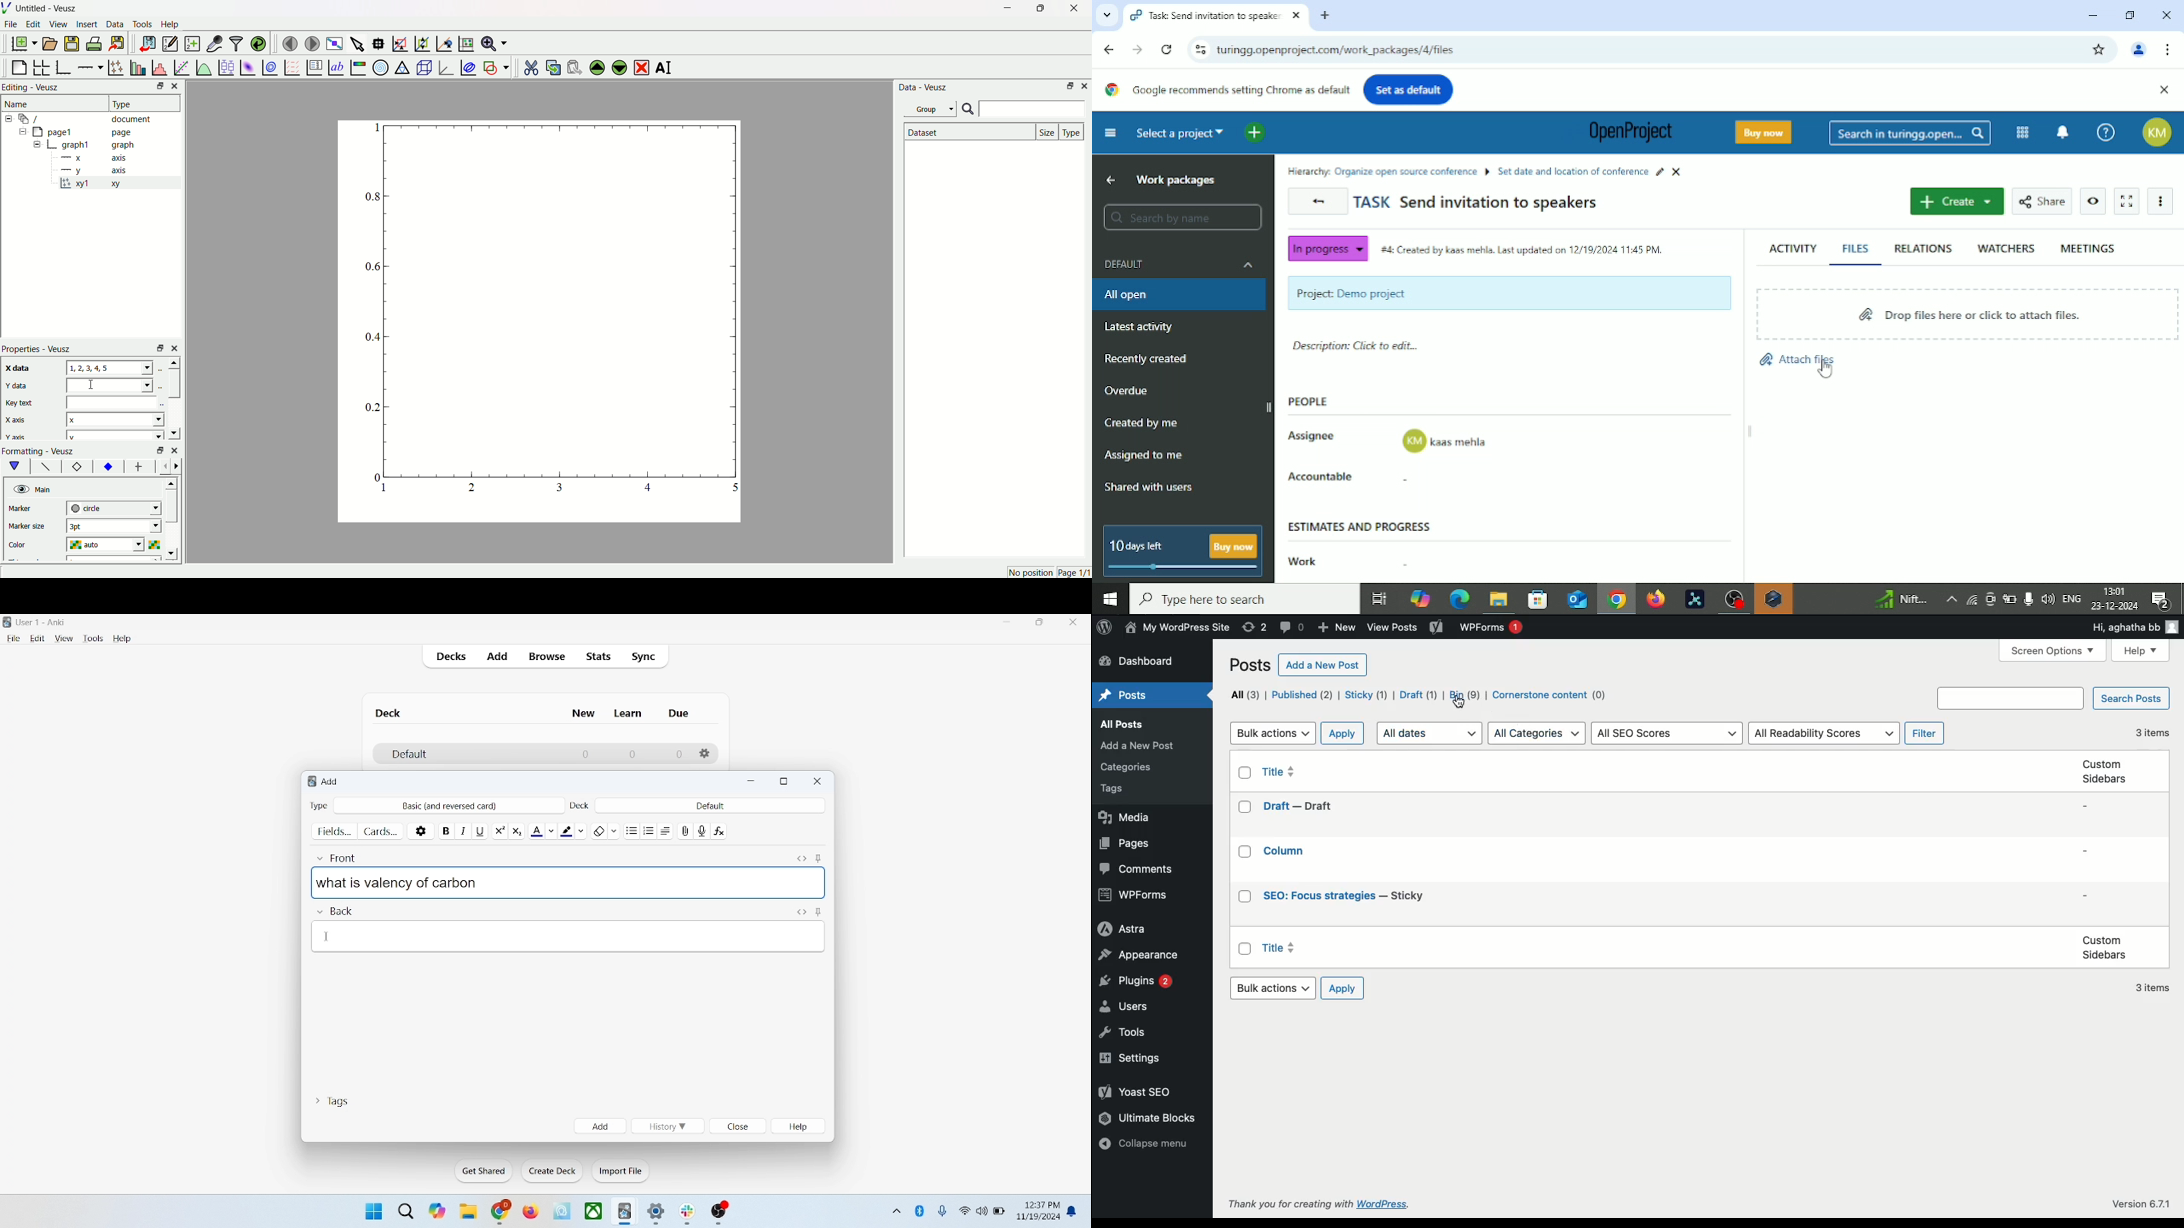  What do you see at coordinates (1795, 355) in the screenshot?
I see `Attach files` at bounding box center [1795, 355].